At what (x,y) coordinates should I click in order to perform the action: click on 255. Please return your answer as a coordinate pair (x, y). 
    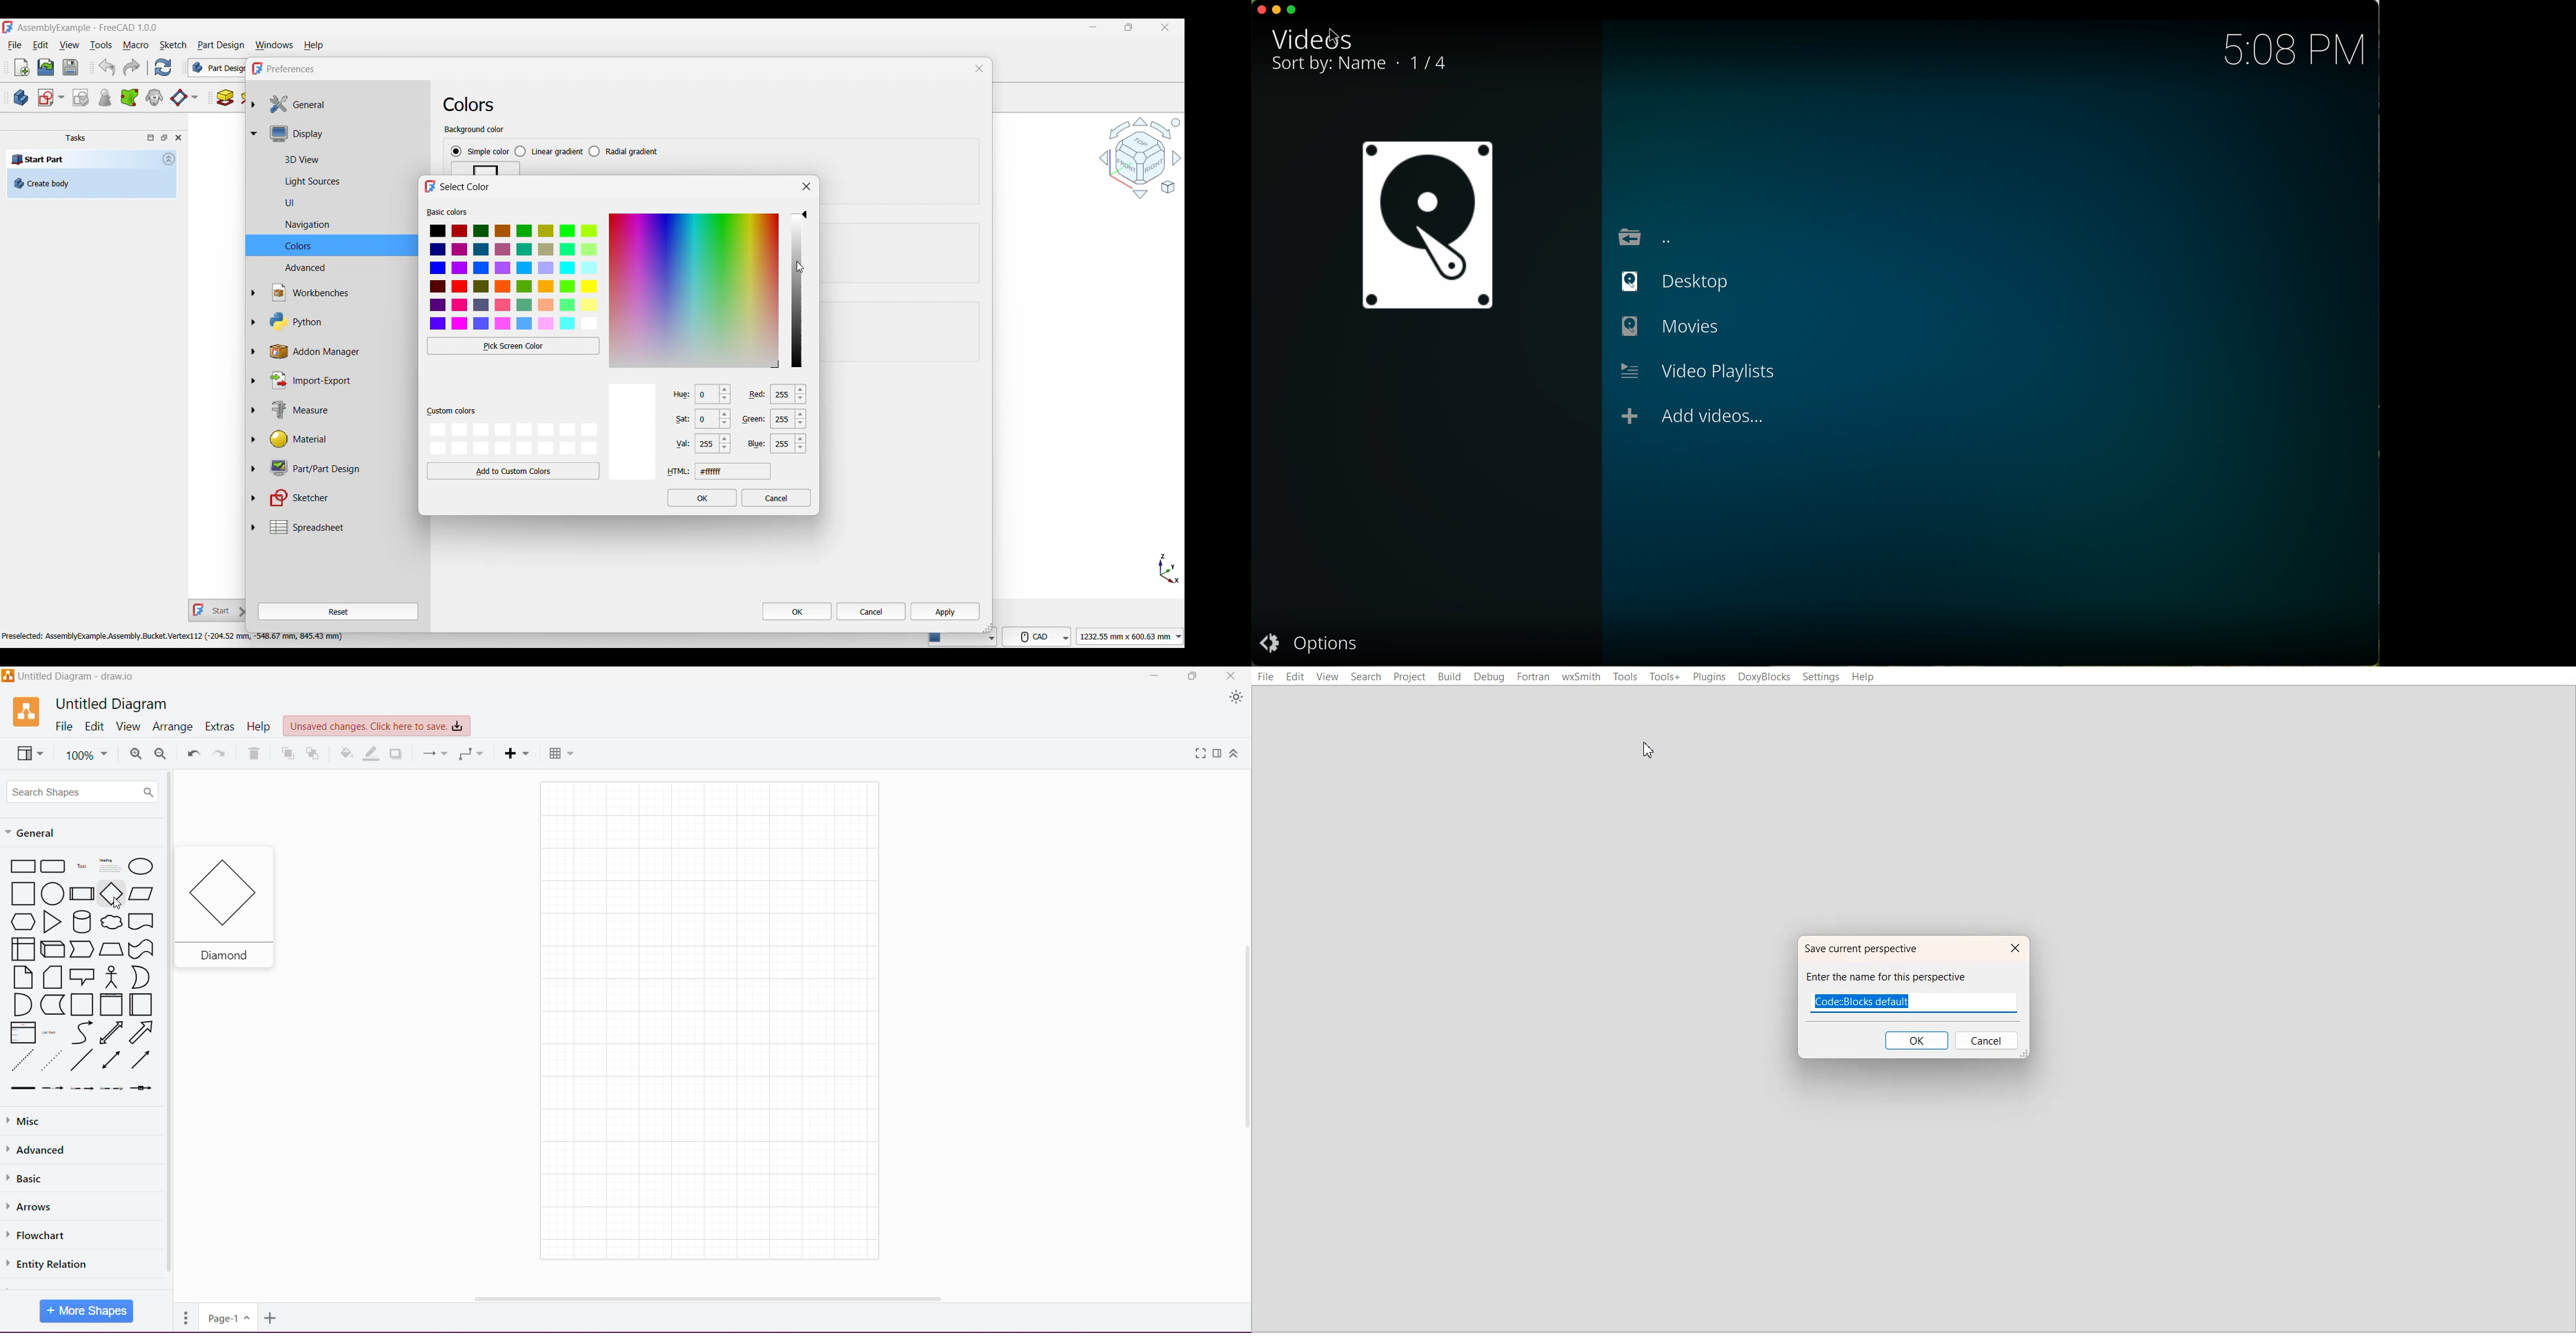
    Looking at the image, I should click on (714, 445).